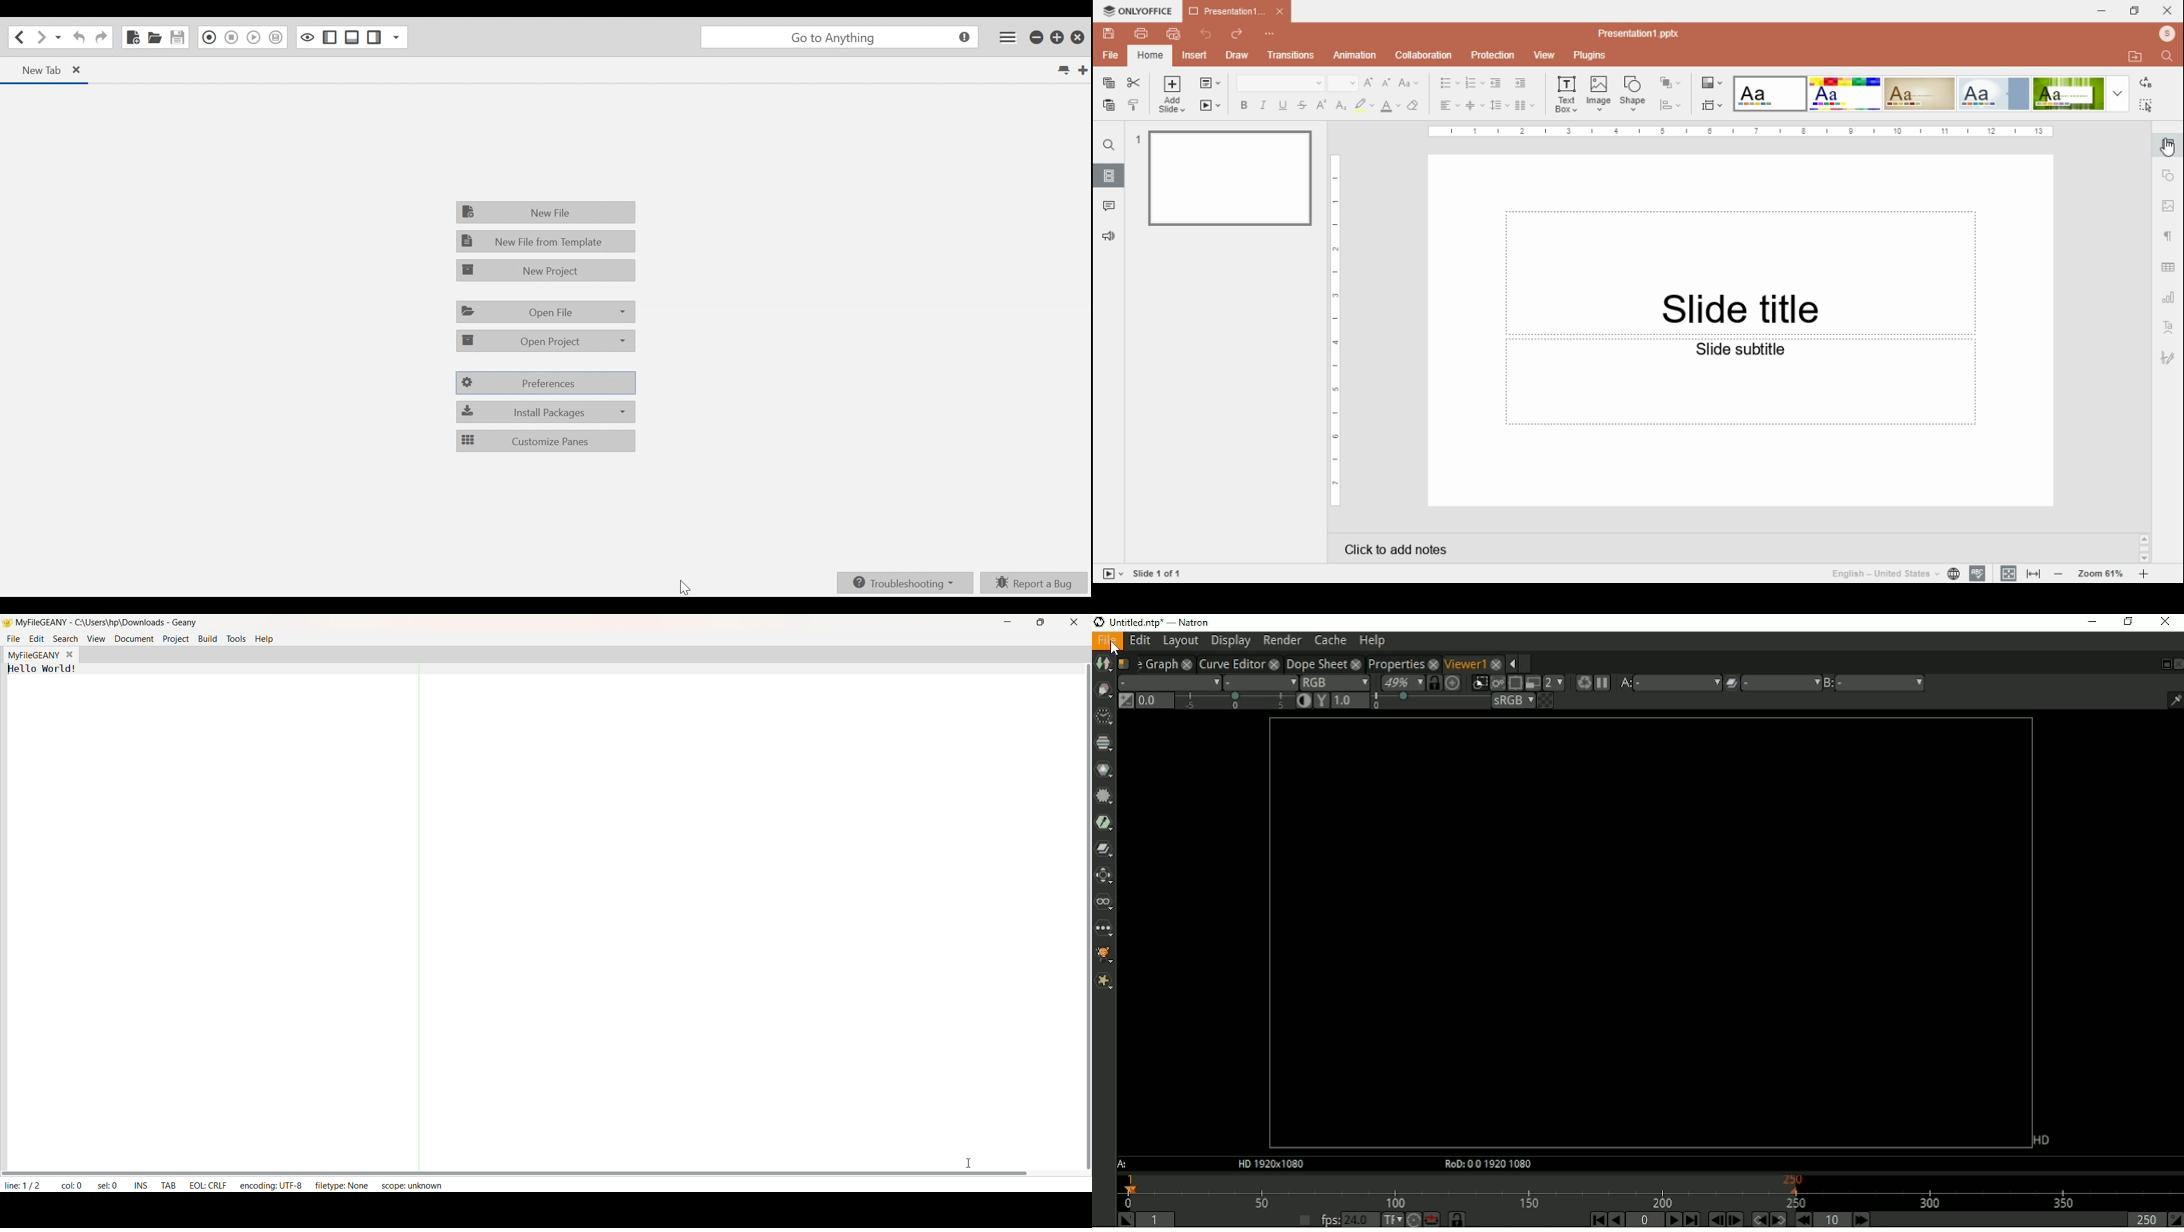  I want to click on shape settings, so click(2169, 176).